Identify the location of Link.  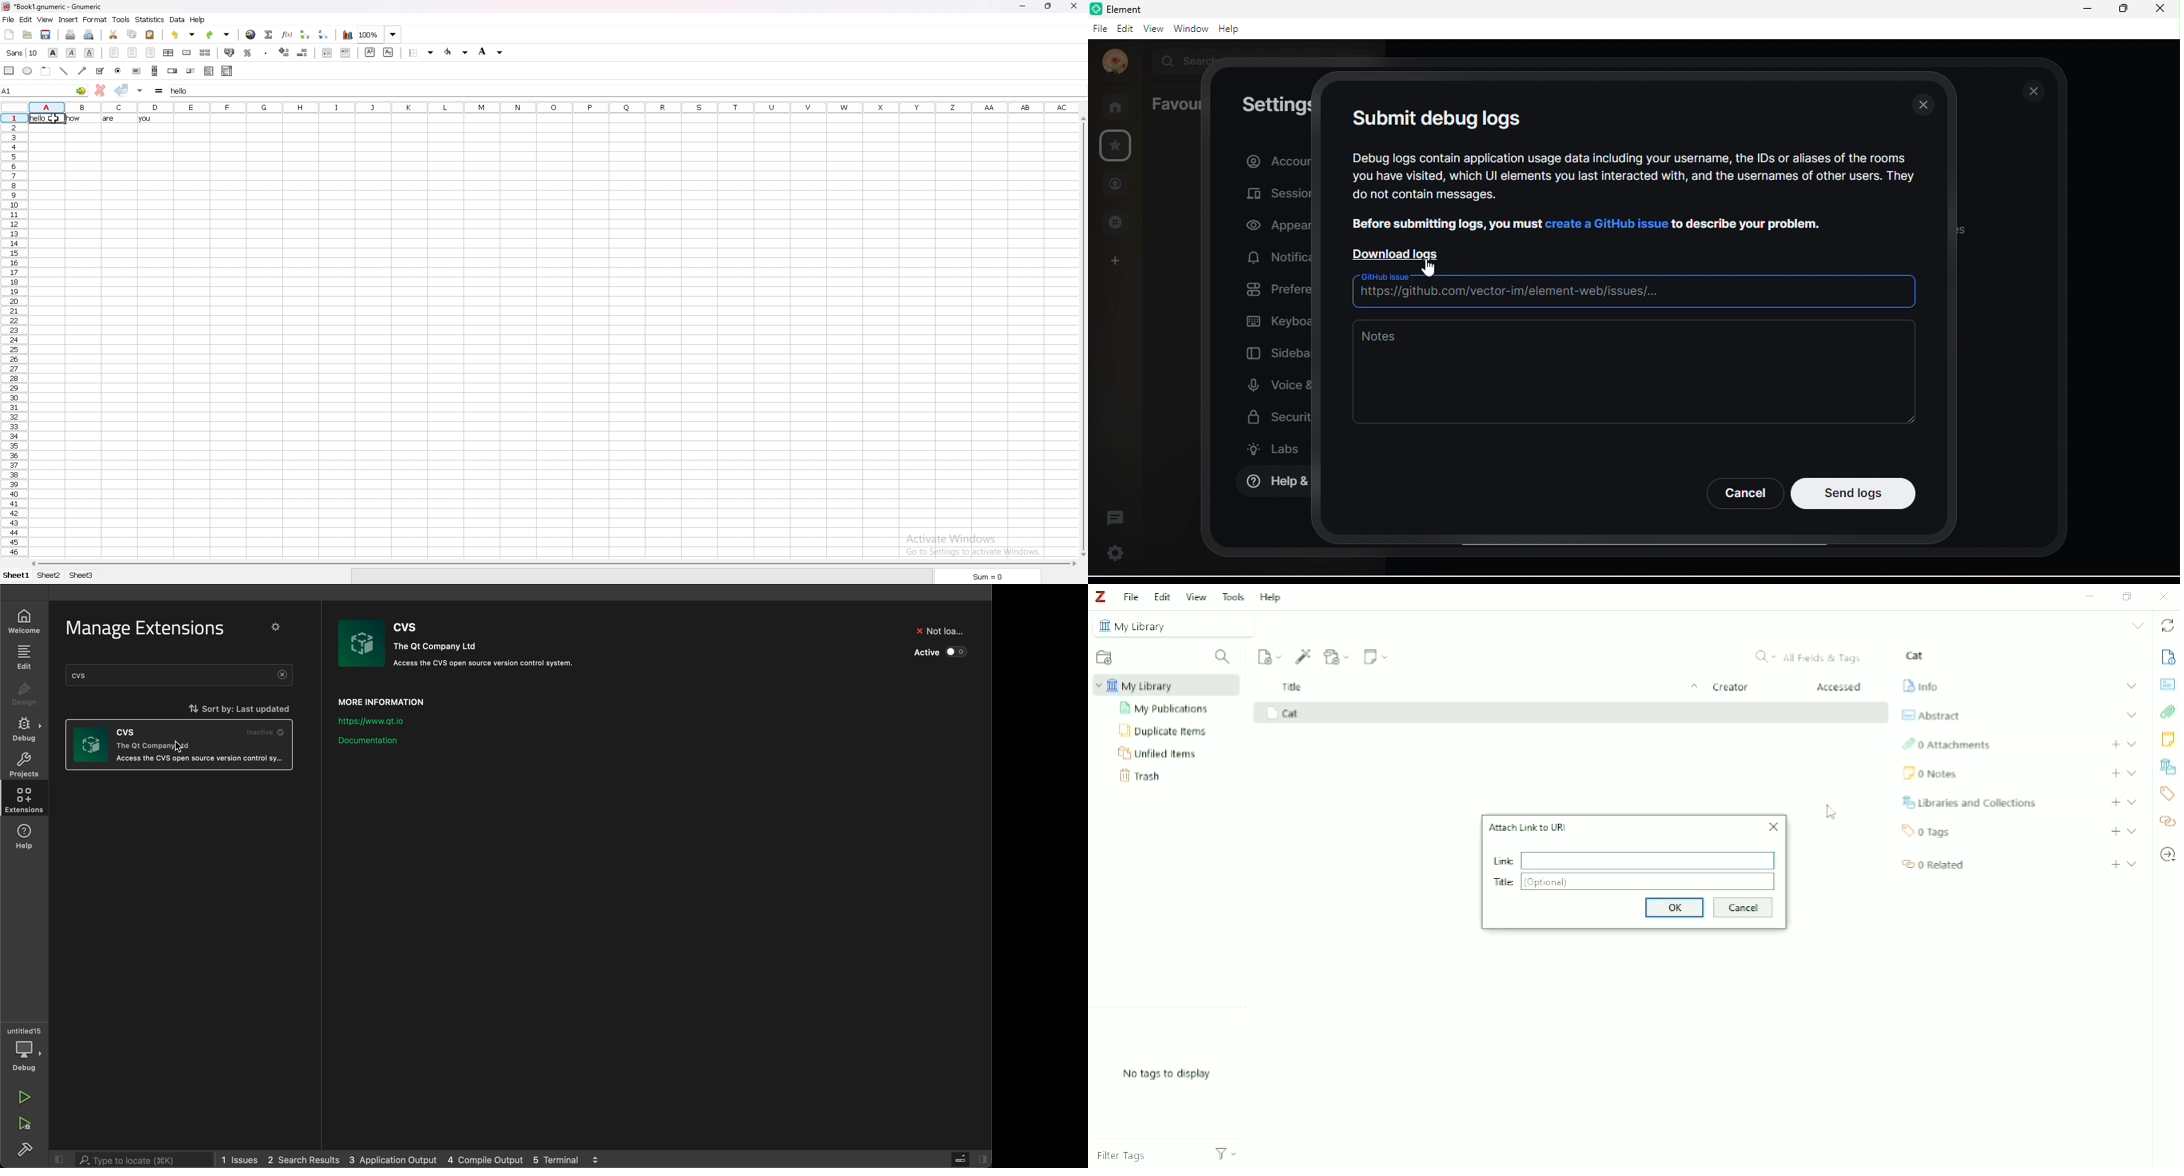
(1499, 862).